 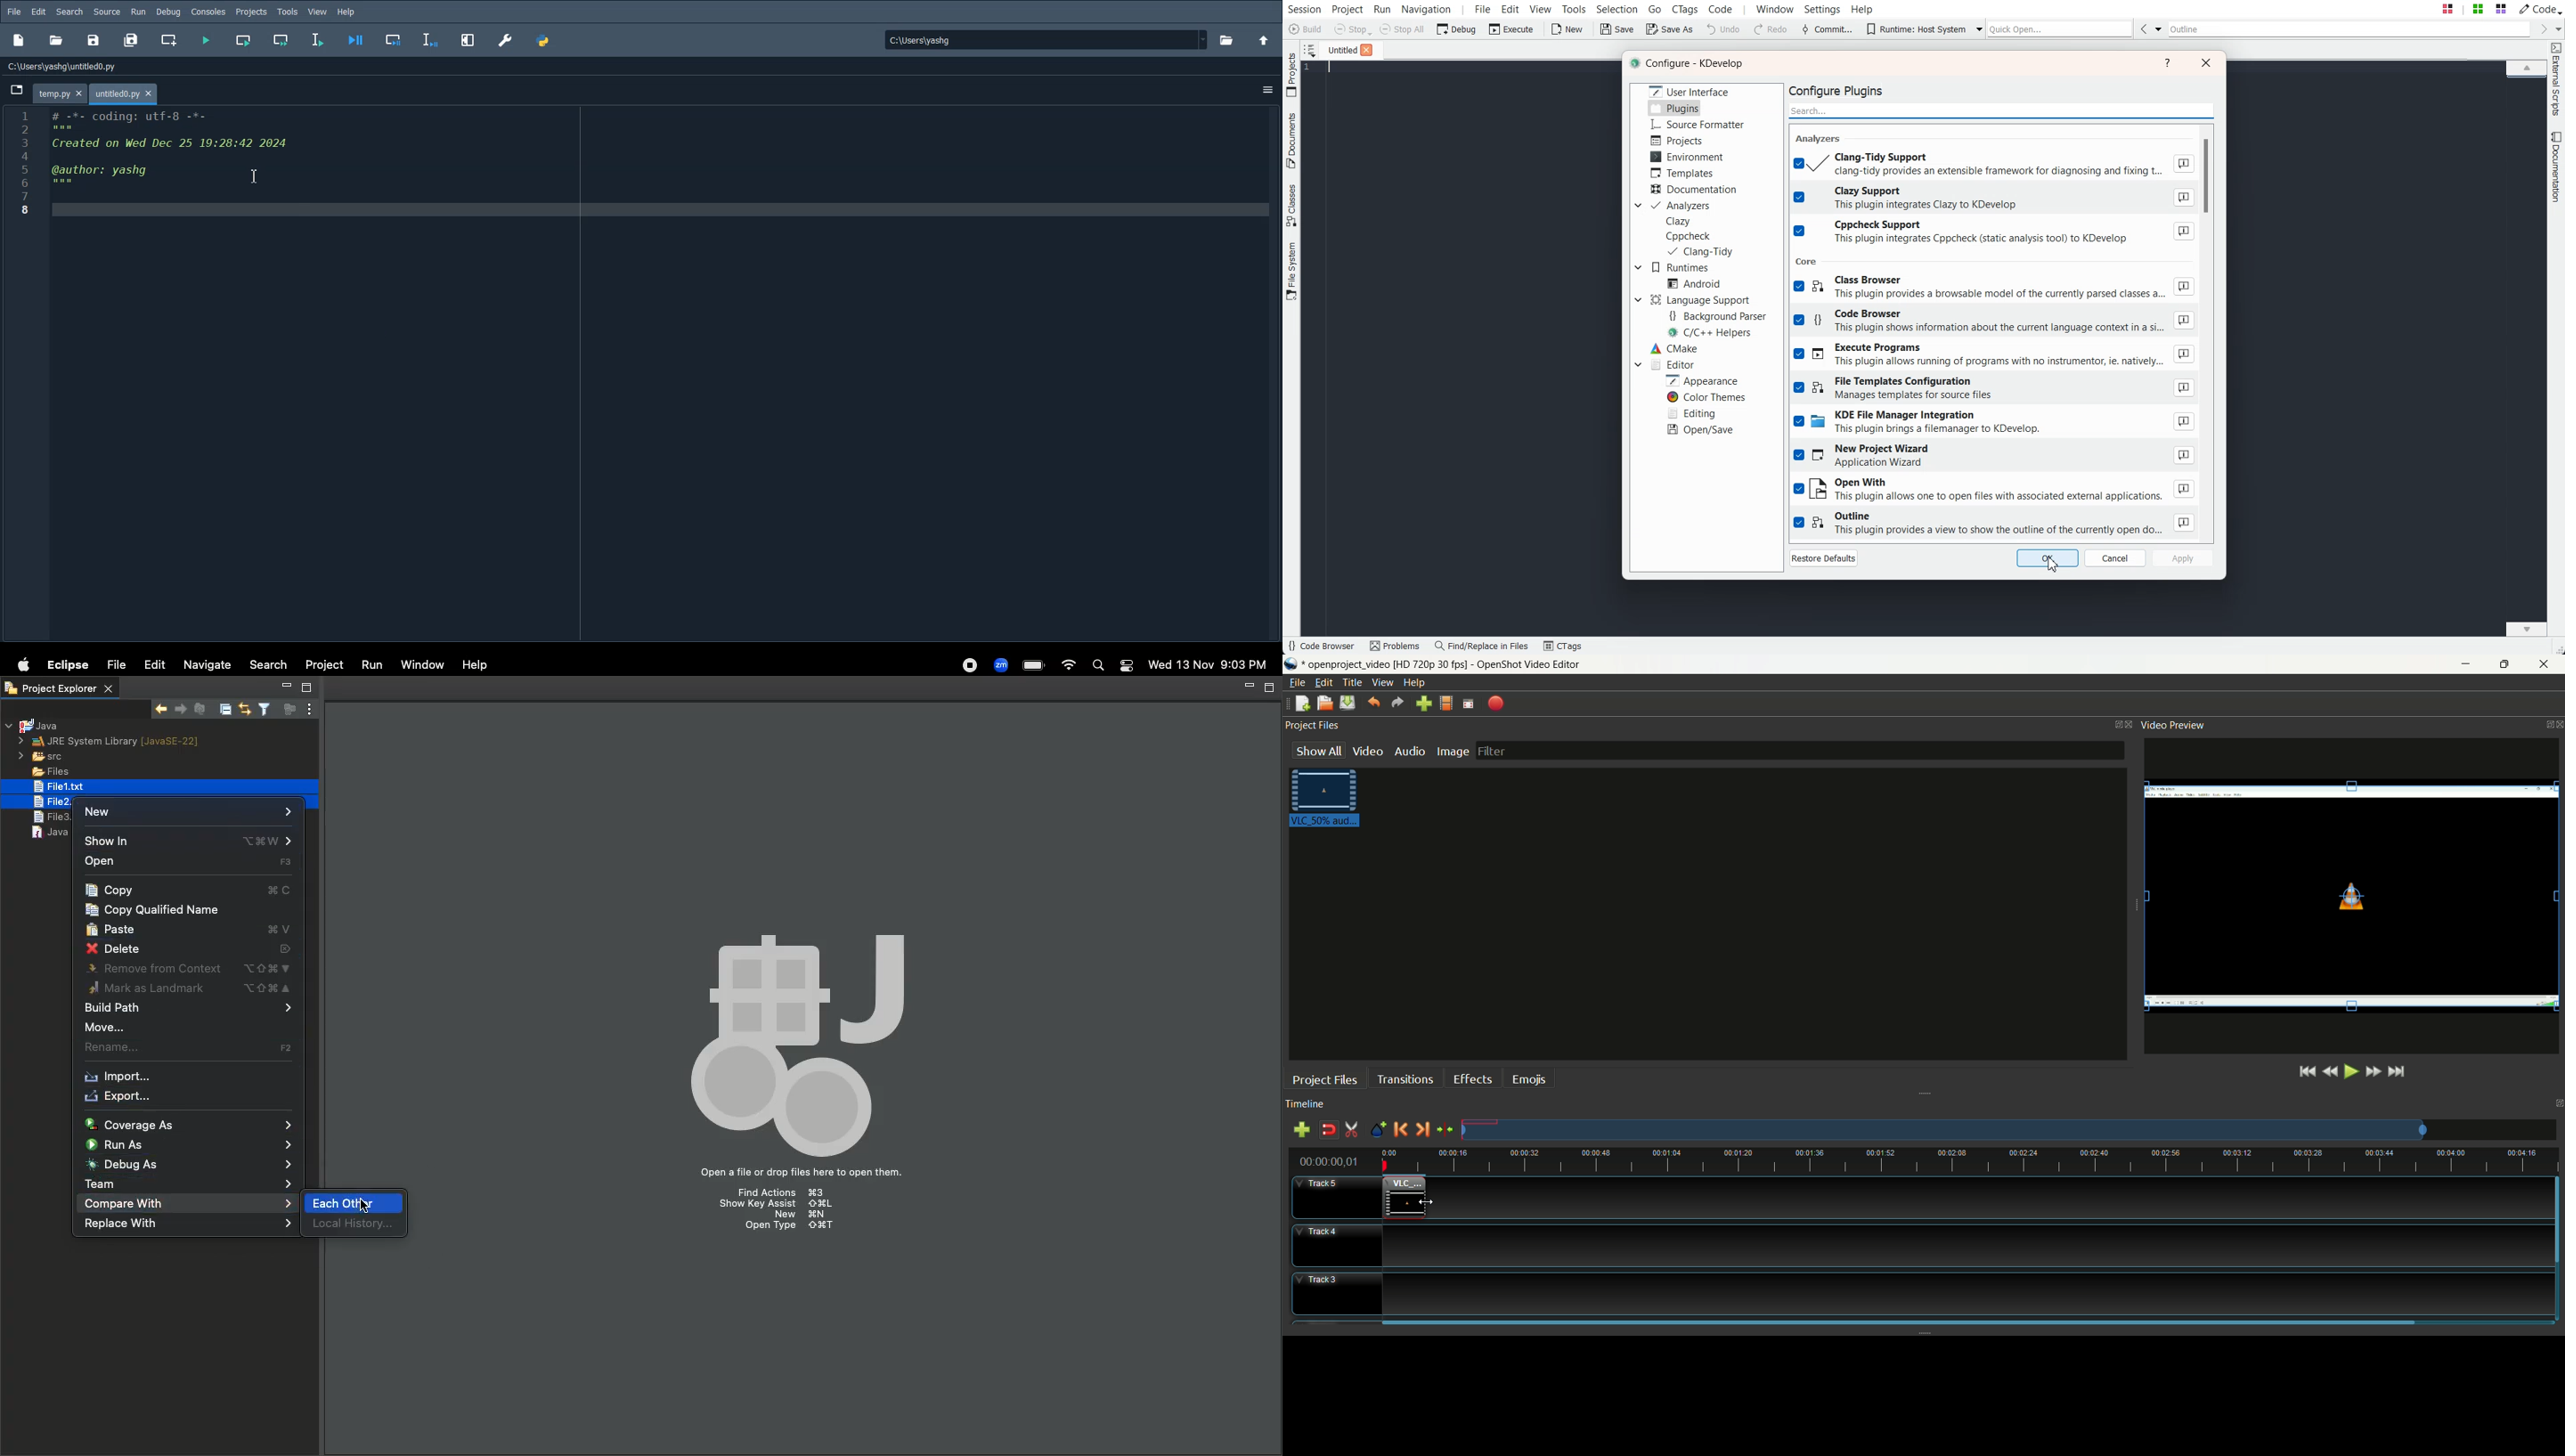 What do you see at coordinates (1331, 799) in the screenshot?
I see `video clip` at bounding box center [1331, 799].